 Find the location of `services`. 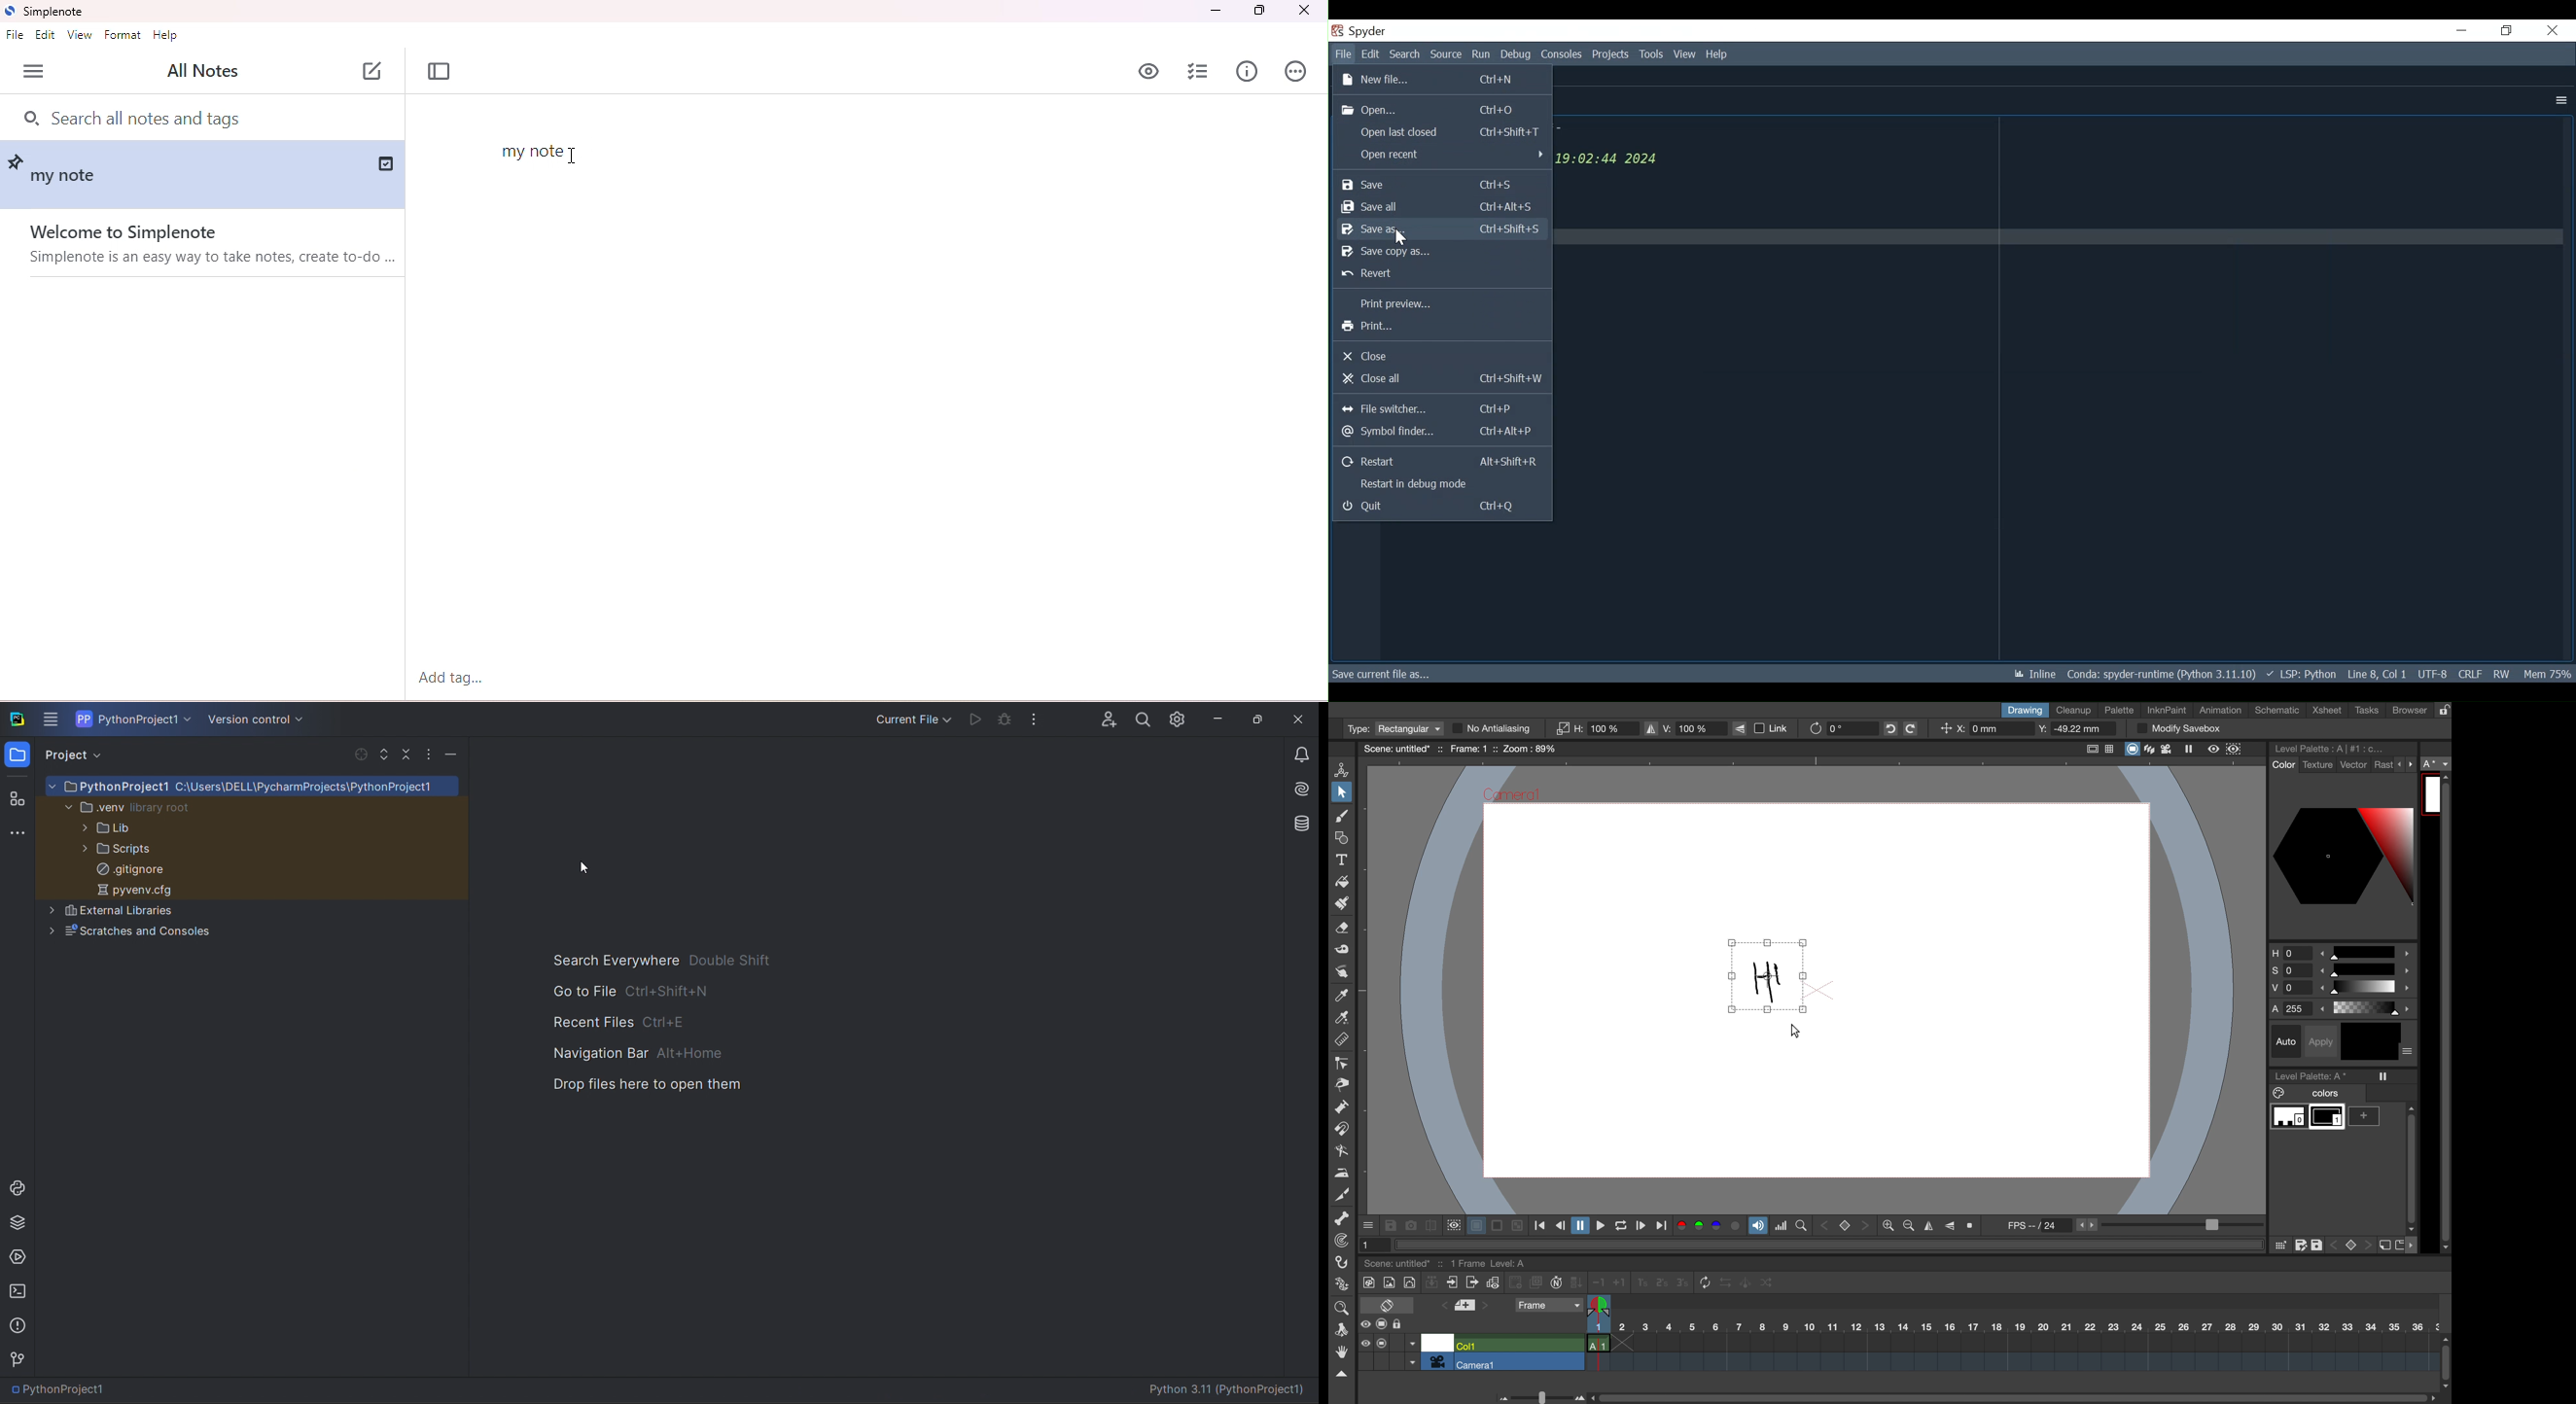

services is located at coordinates (17, 1256).